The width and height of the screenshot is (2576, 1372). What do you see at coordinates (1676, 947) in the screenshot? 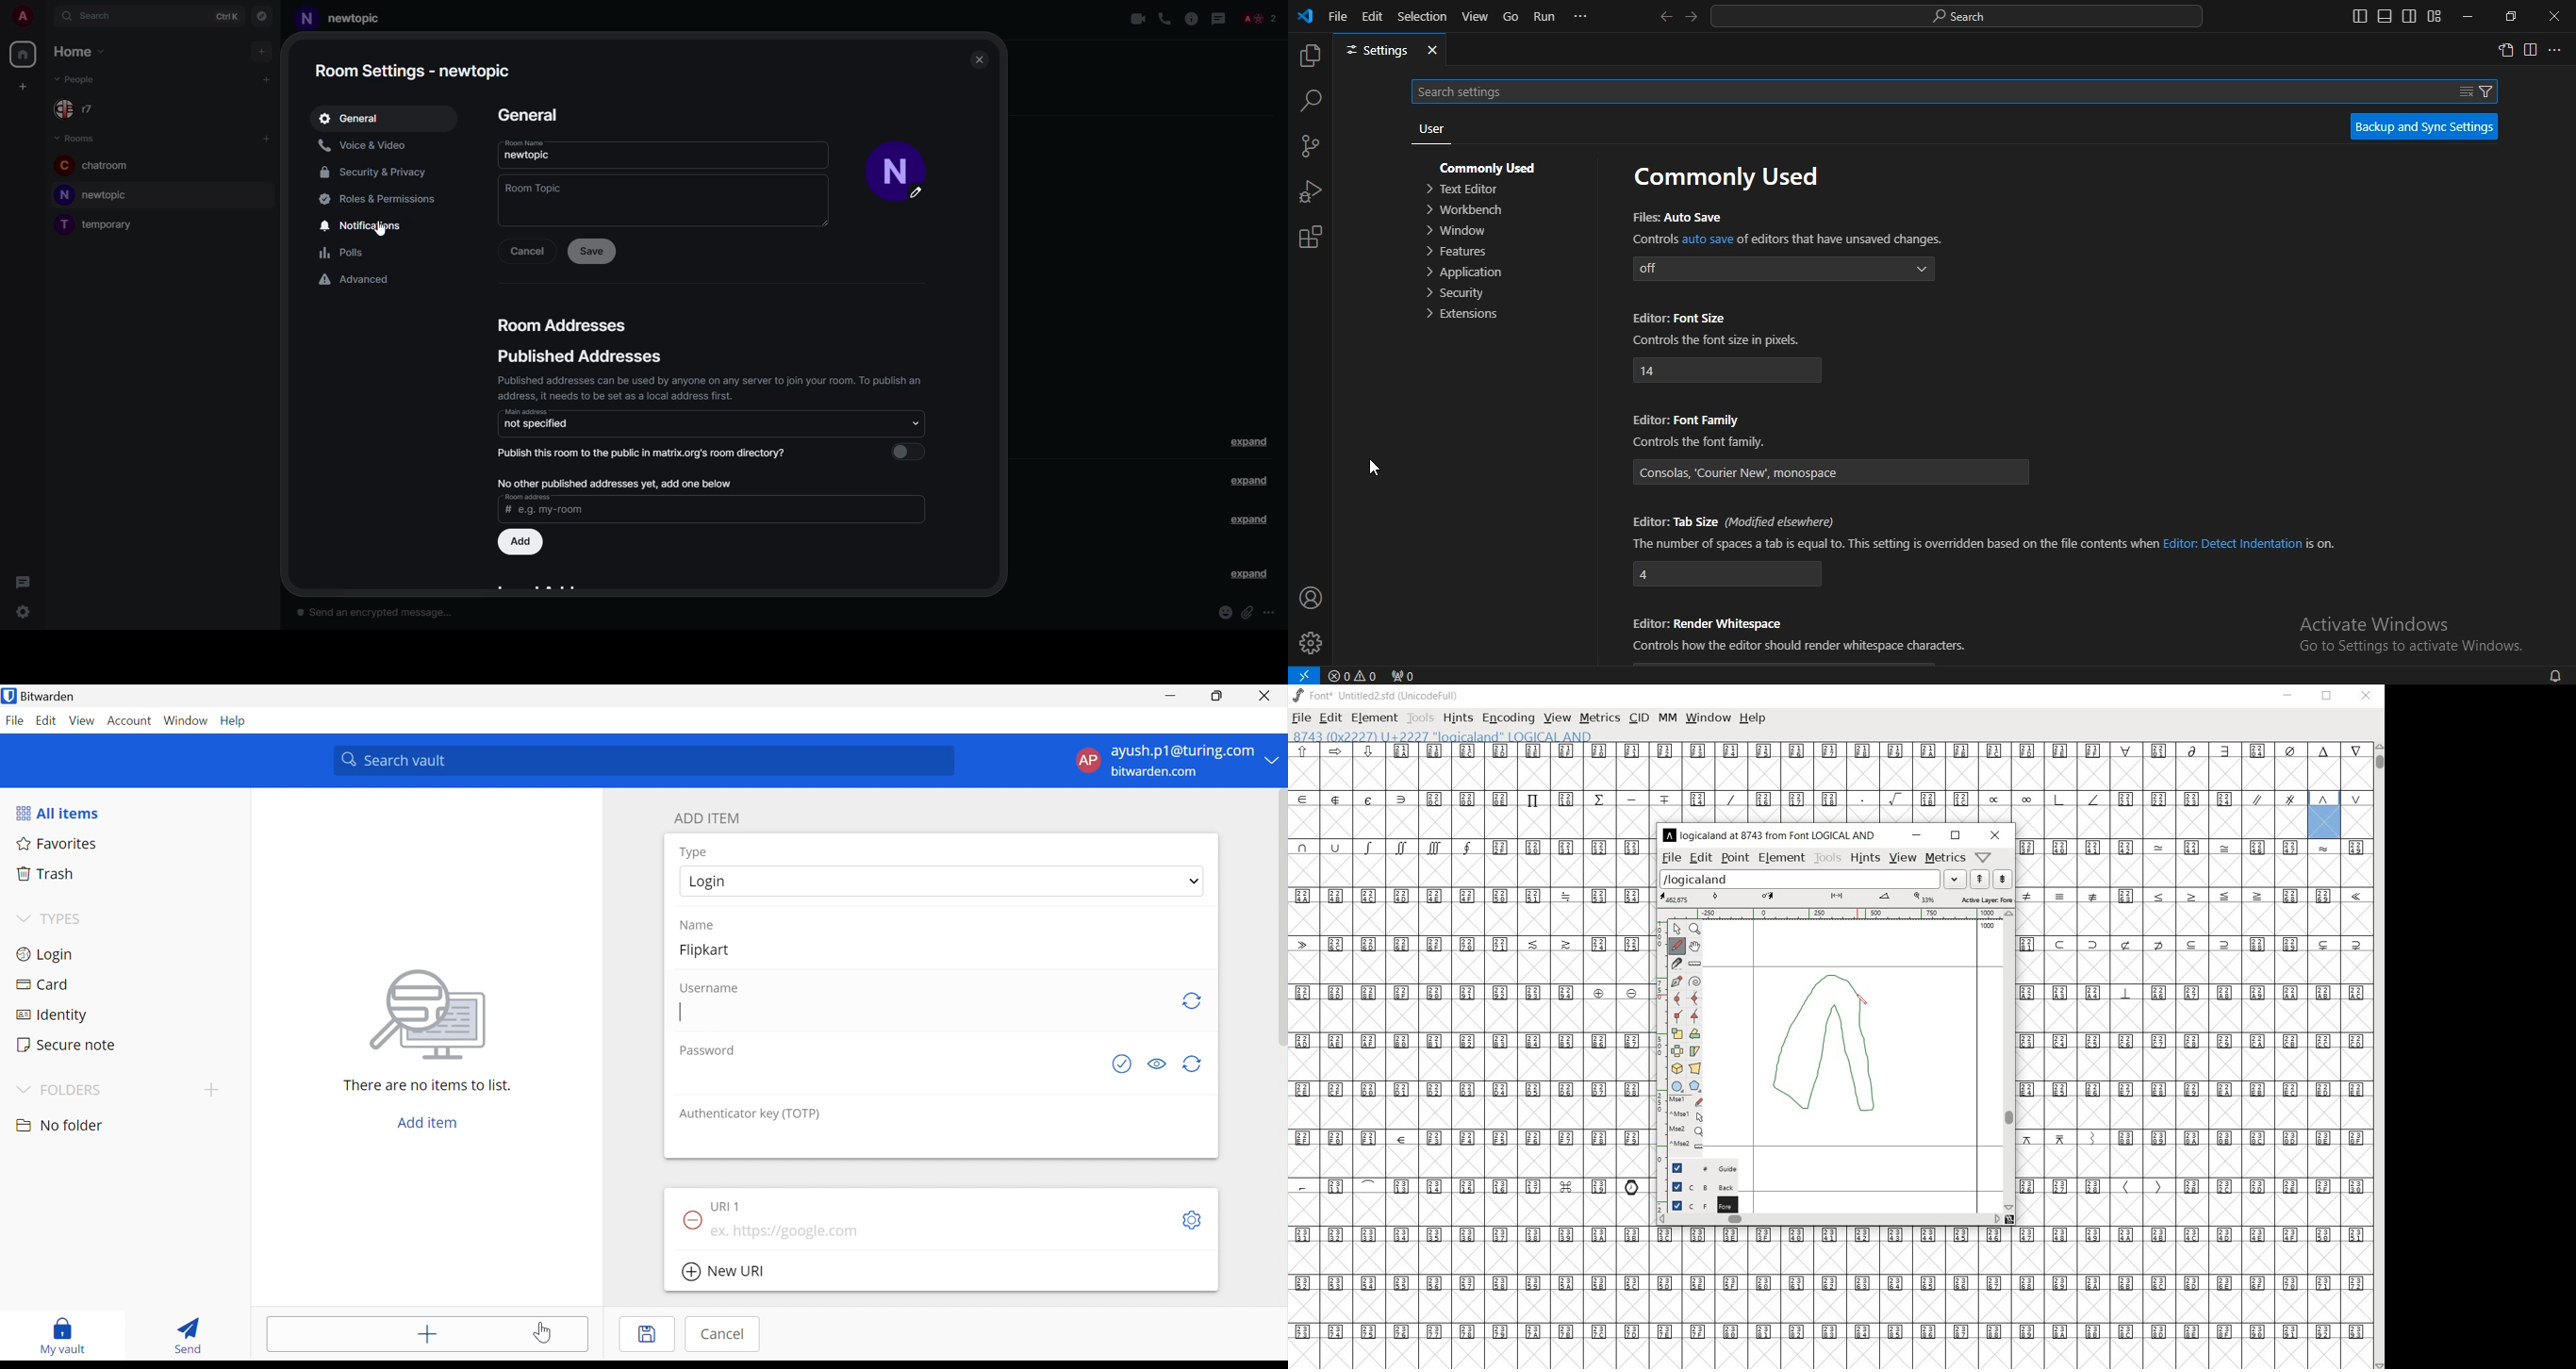
I see `draw a freehand curve` at bounding box center [1676, 947].